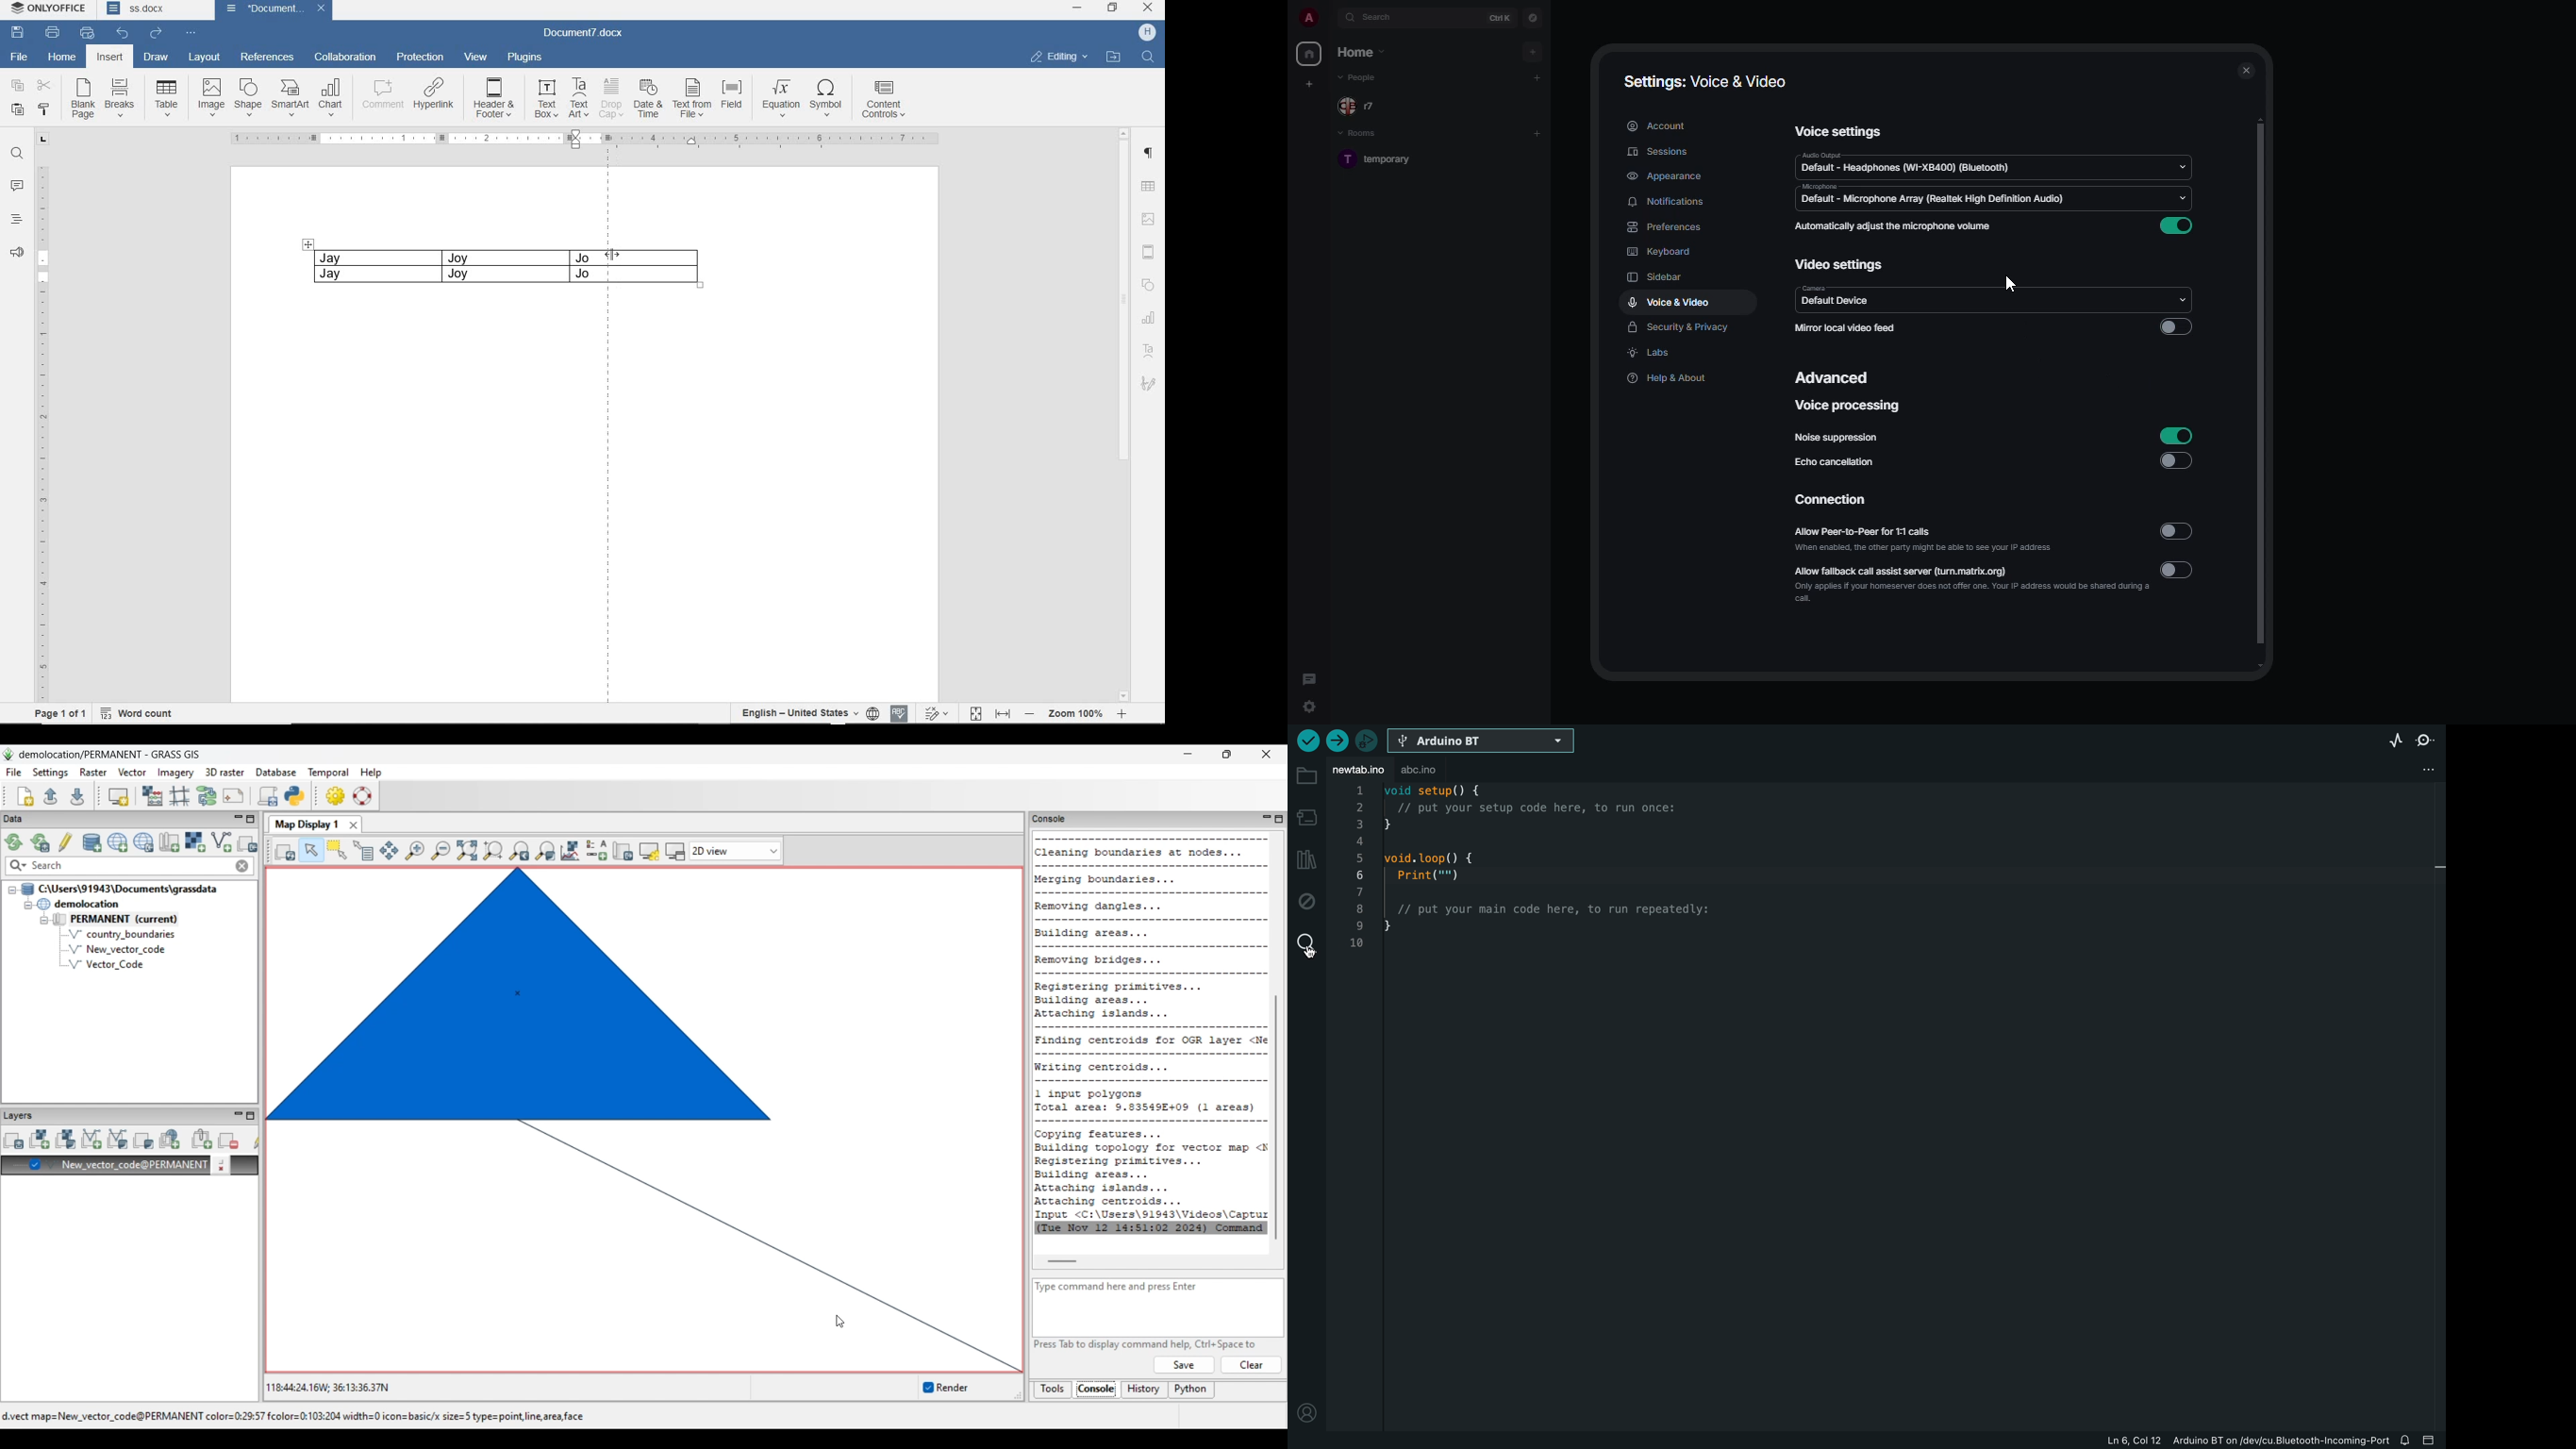  What do you see at coordinates (1308, 675) in the screenshot?
I see `threads` at bounding box center [1308, 675].